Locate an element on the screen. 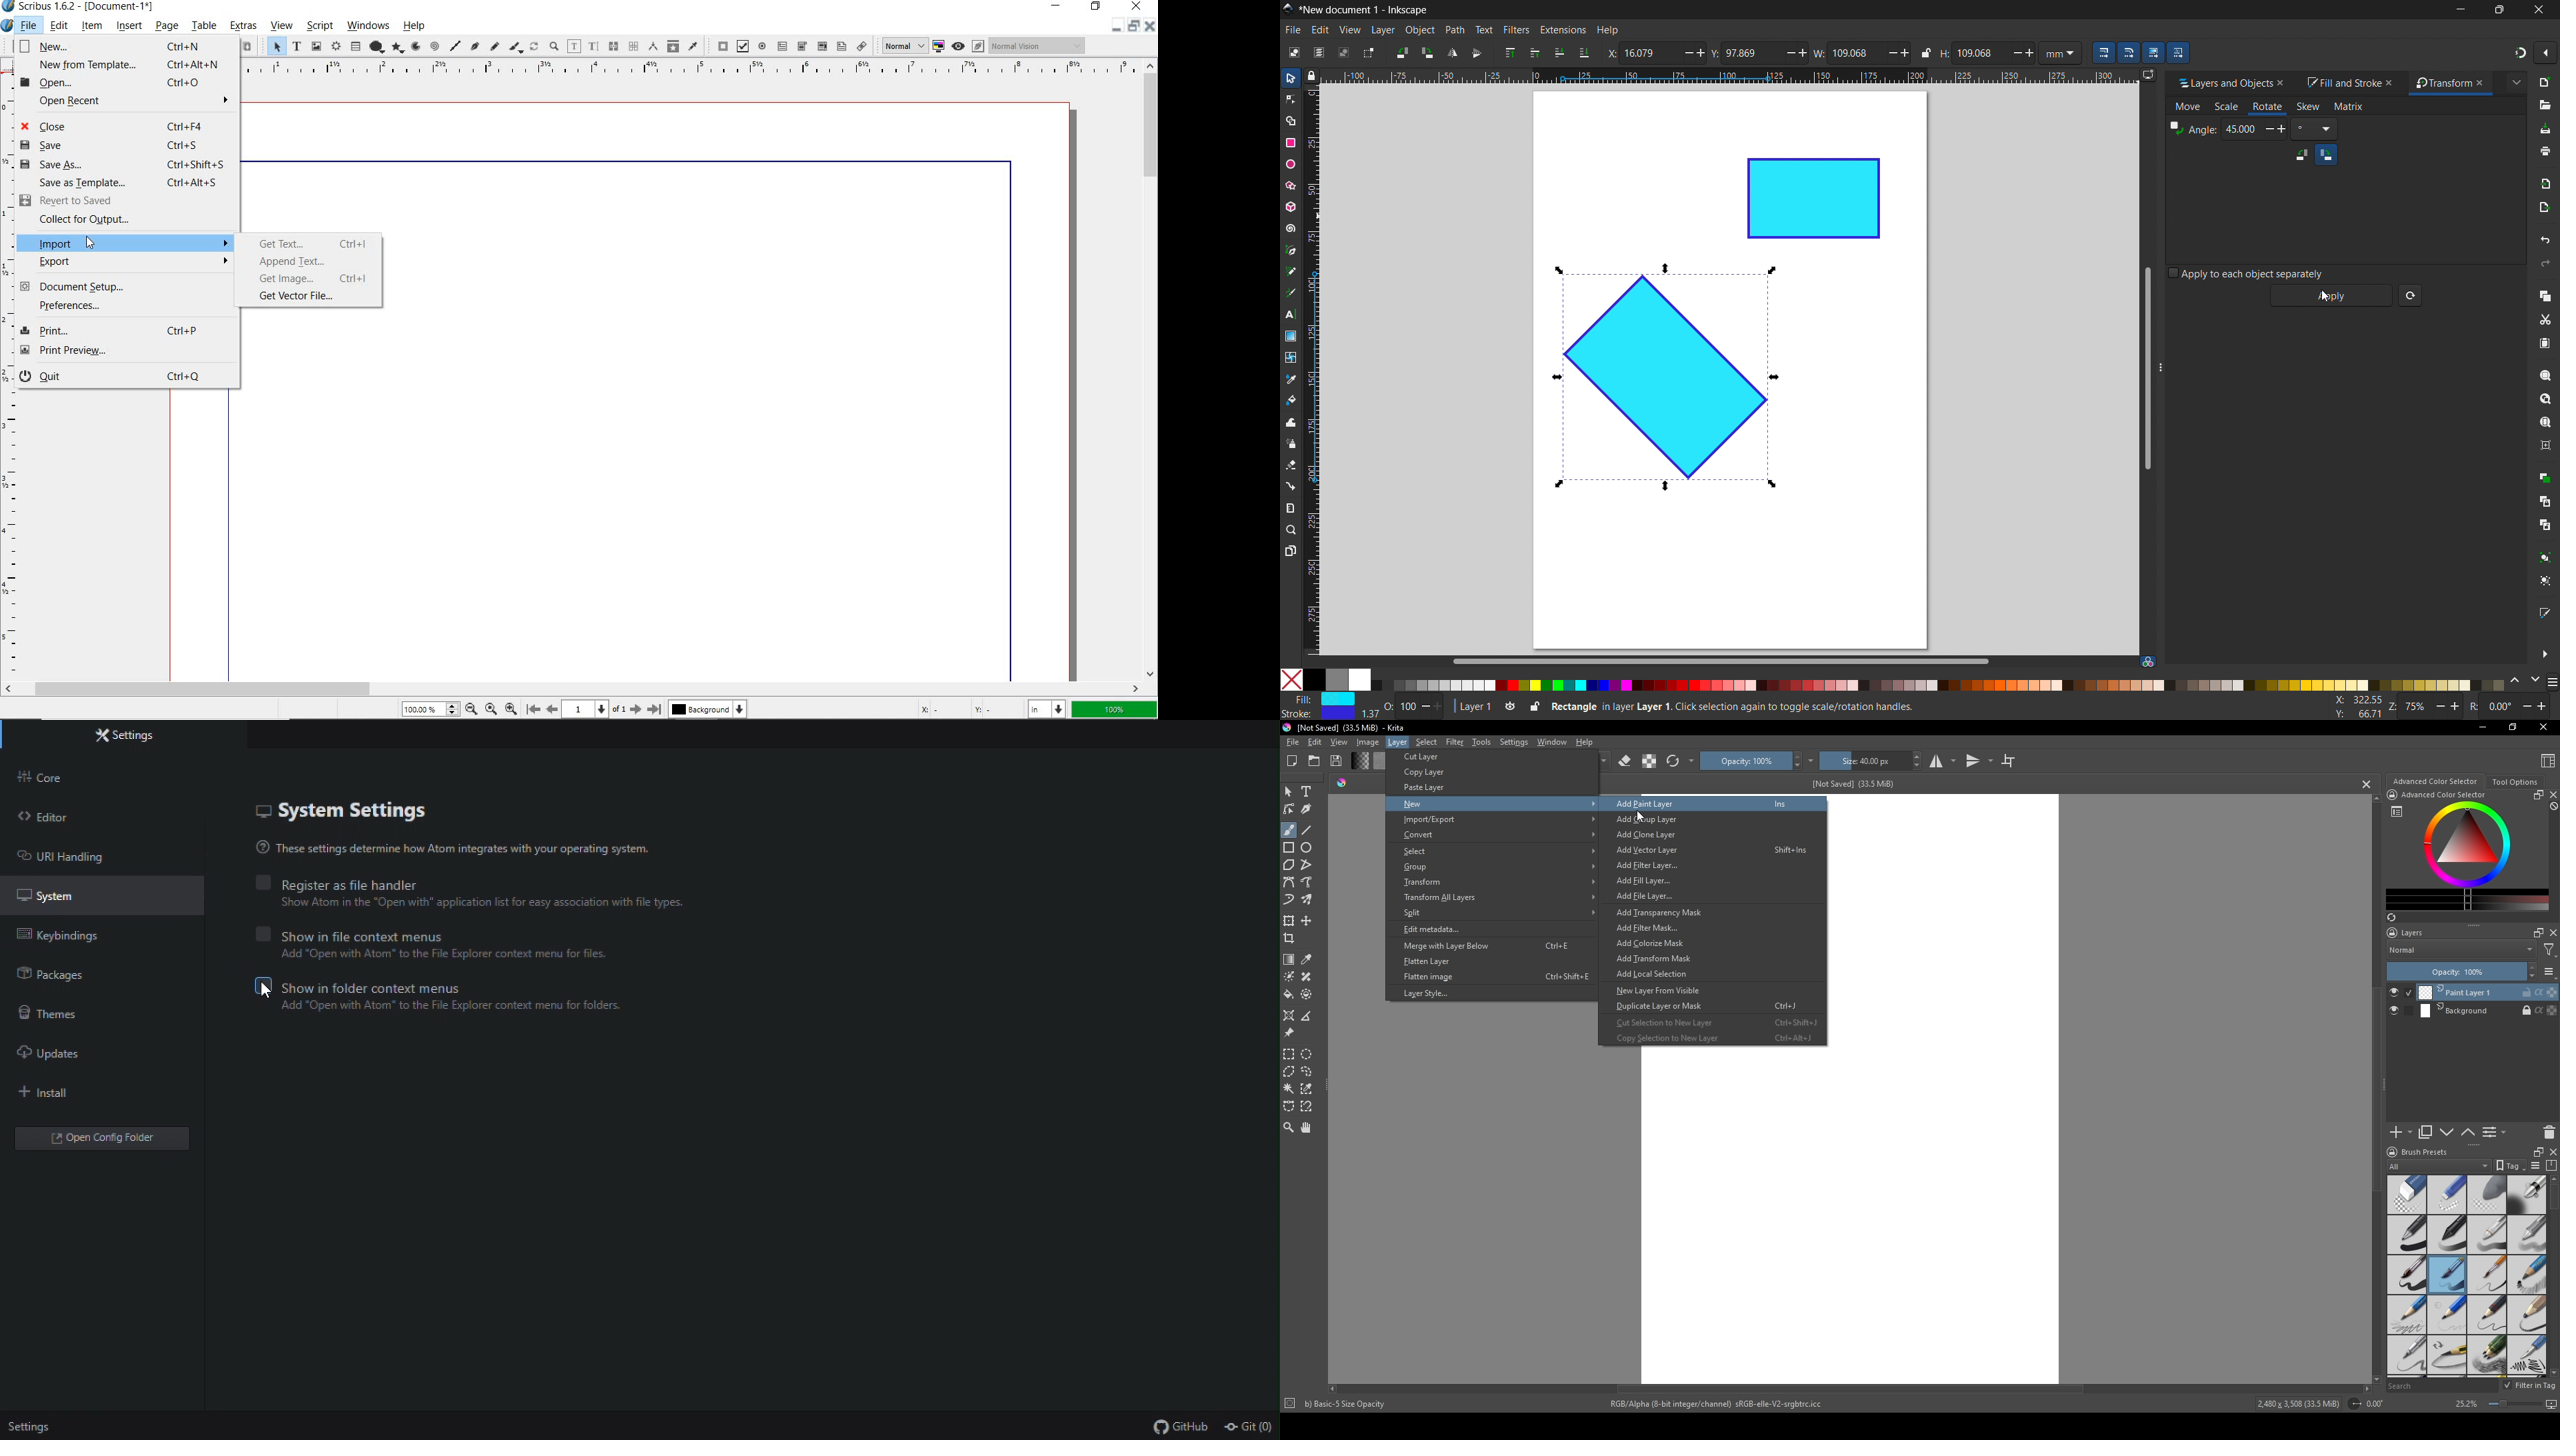 The width and height of the screenshot is (2576, 1456). pencil is located at coordinates (2487, 1315).